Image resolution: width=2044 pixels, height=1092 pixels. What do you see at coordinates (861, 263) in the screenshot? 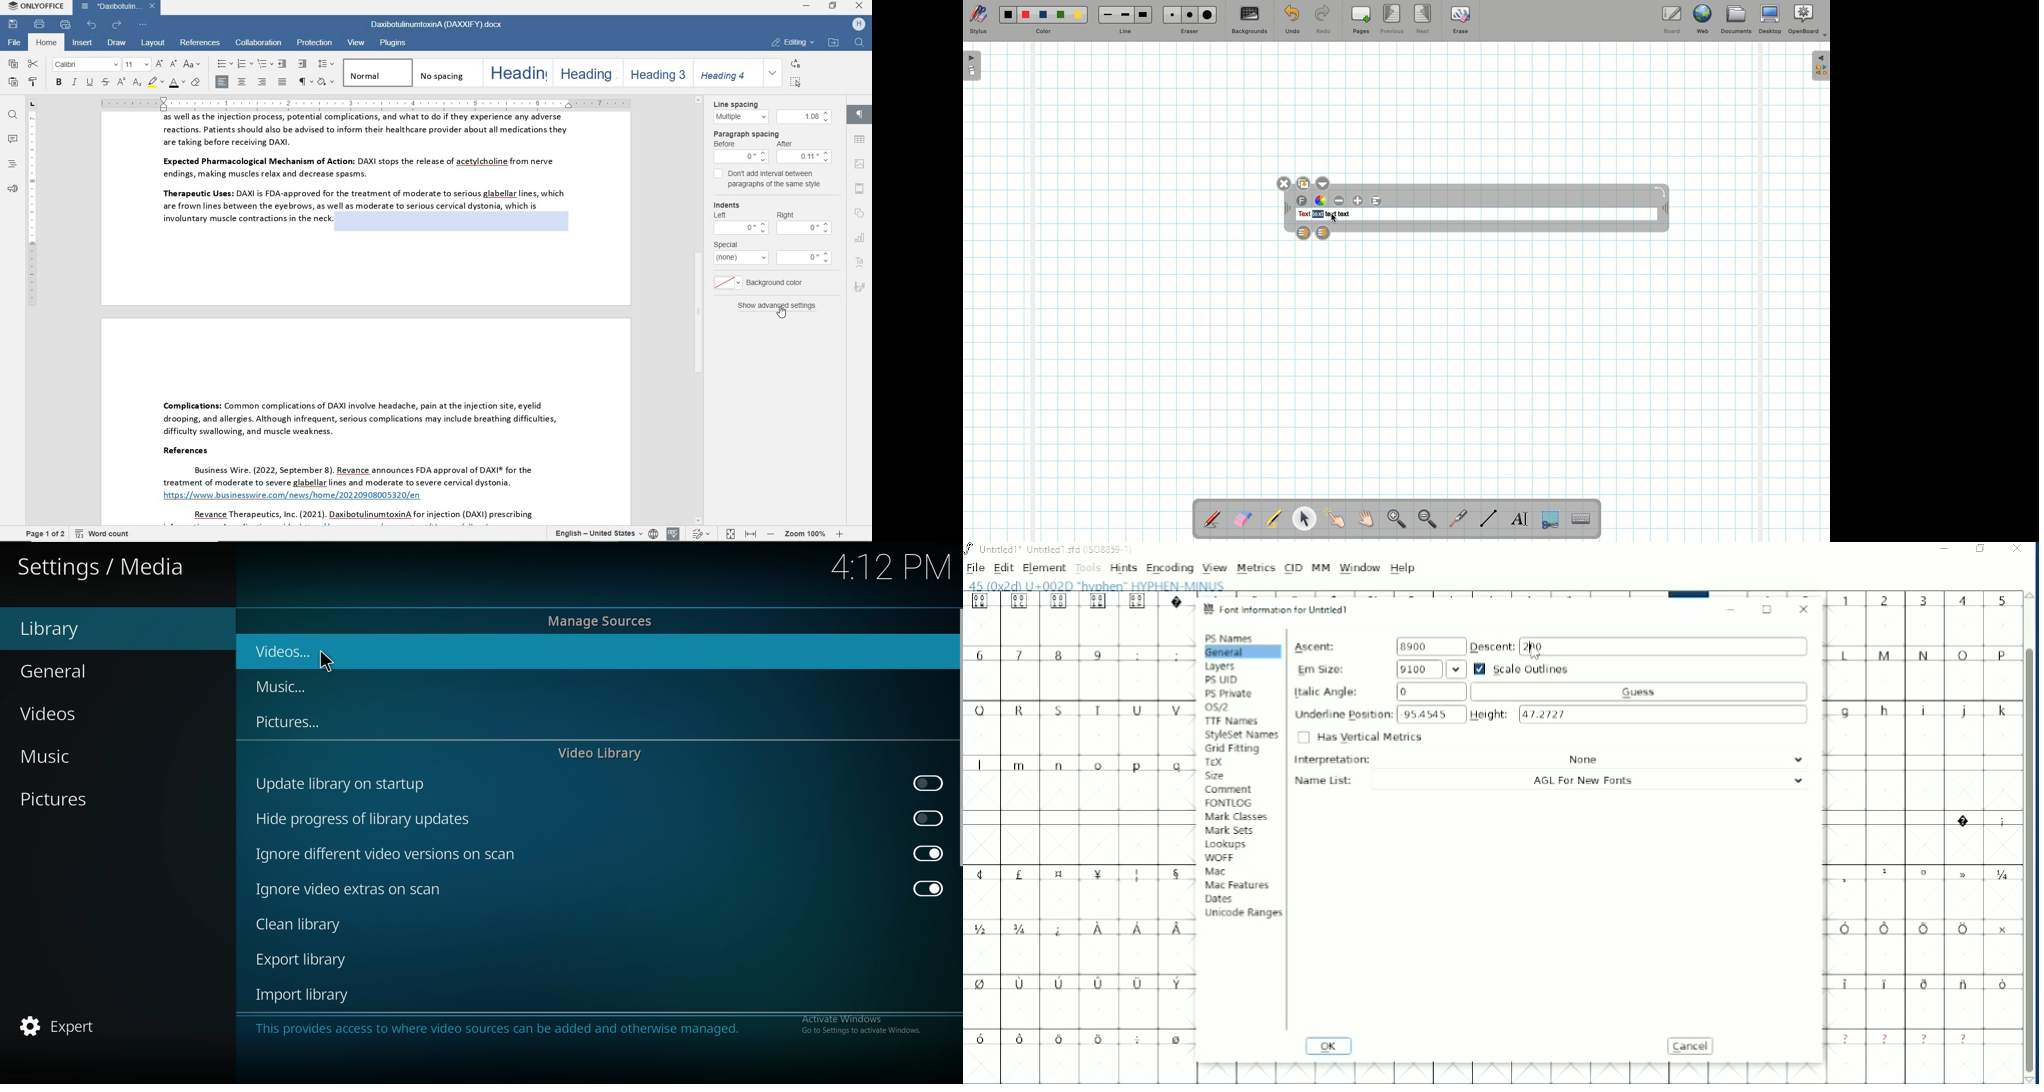
I see `text art` at bounding box center [861, 263].